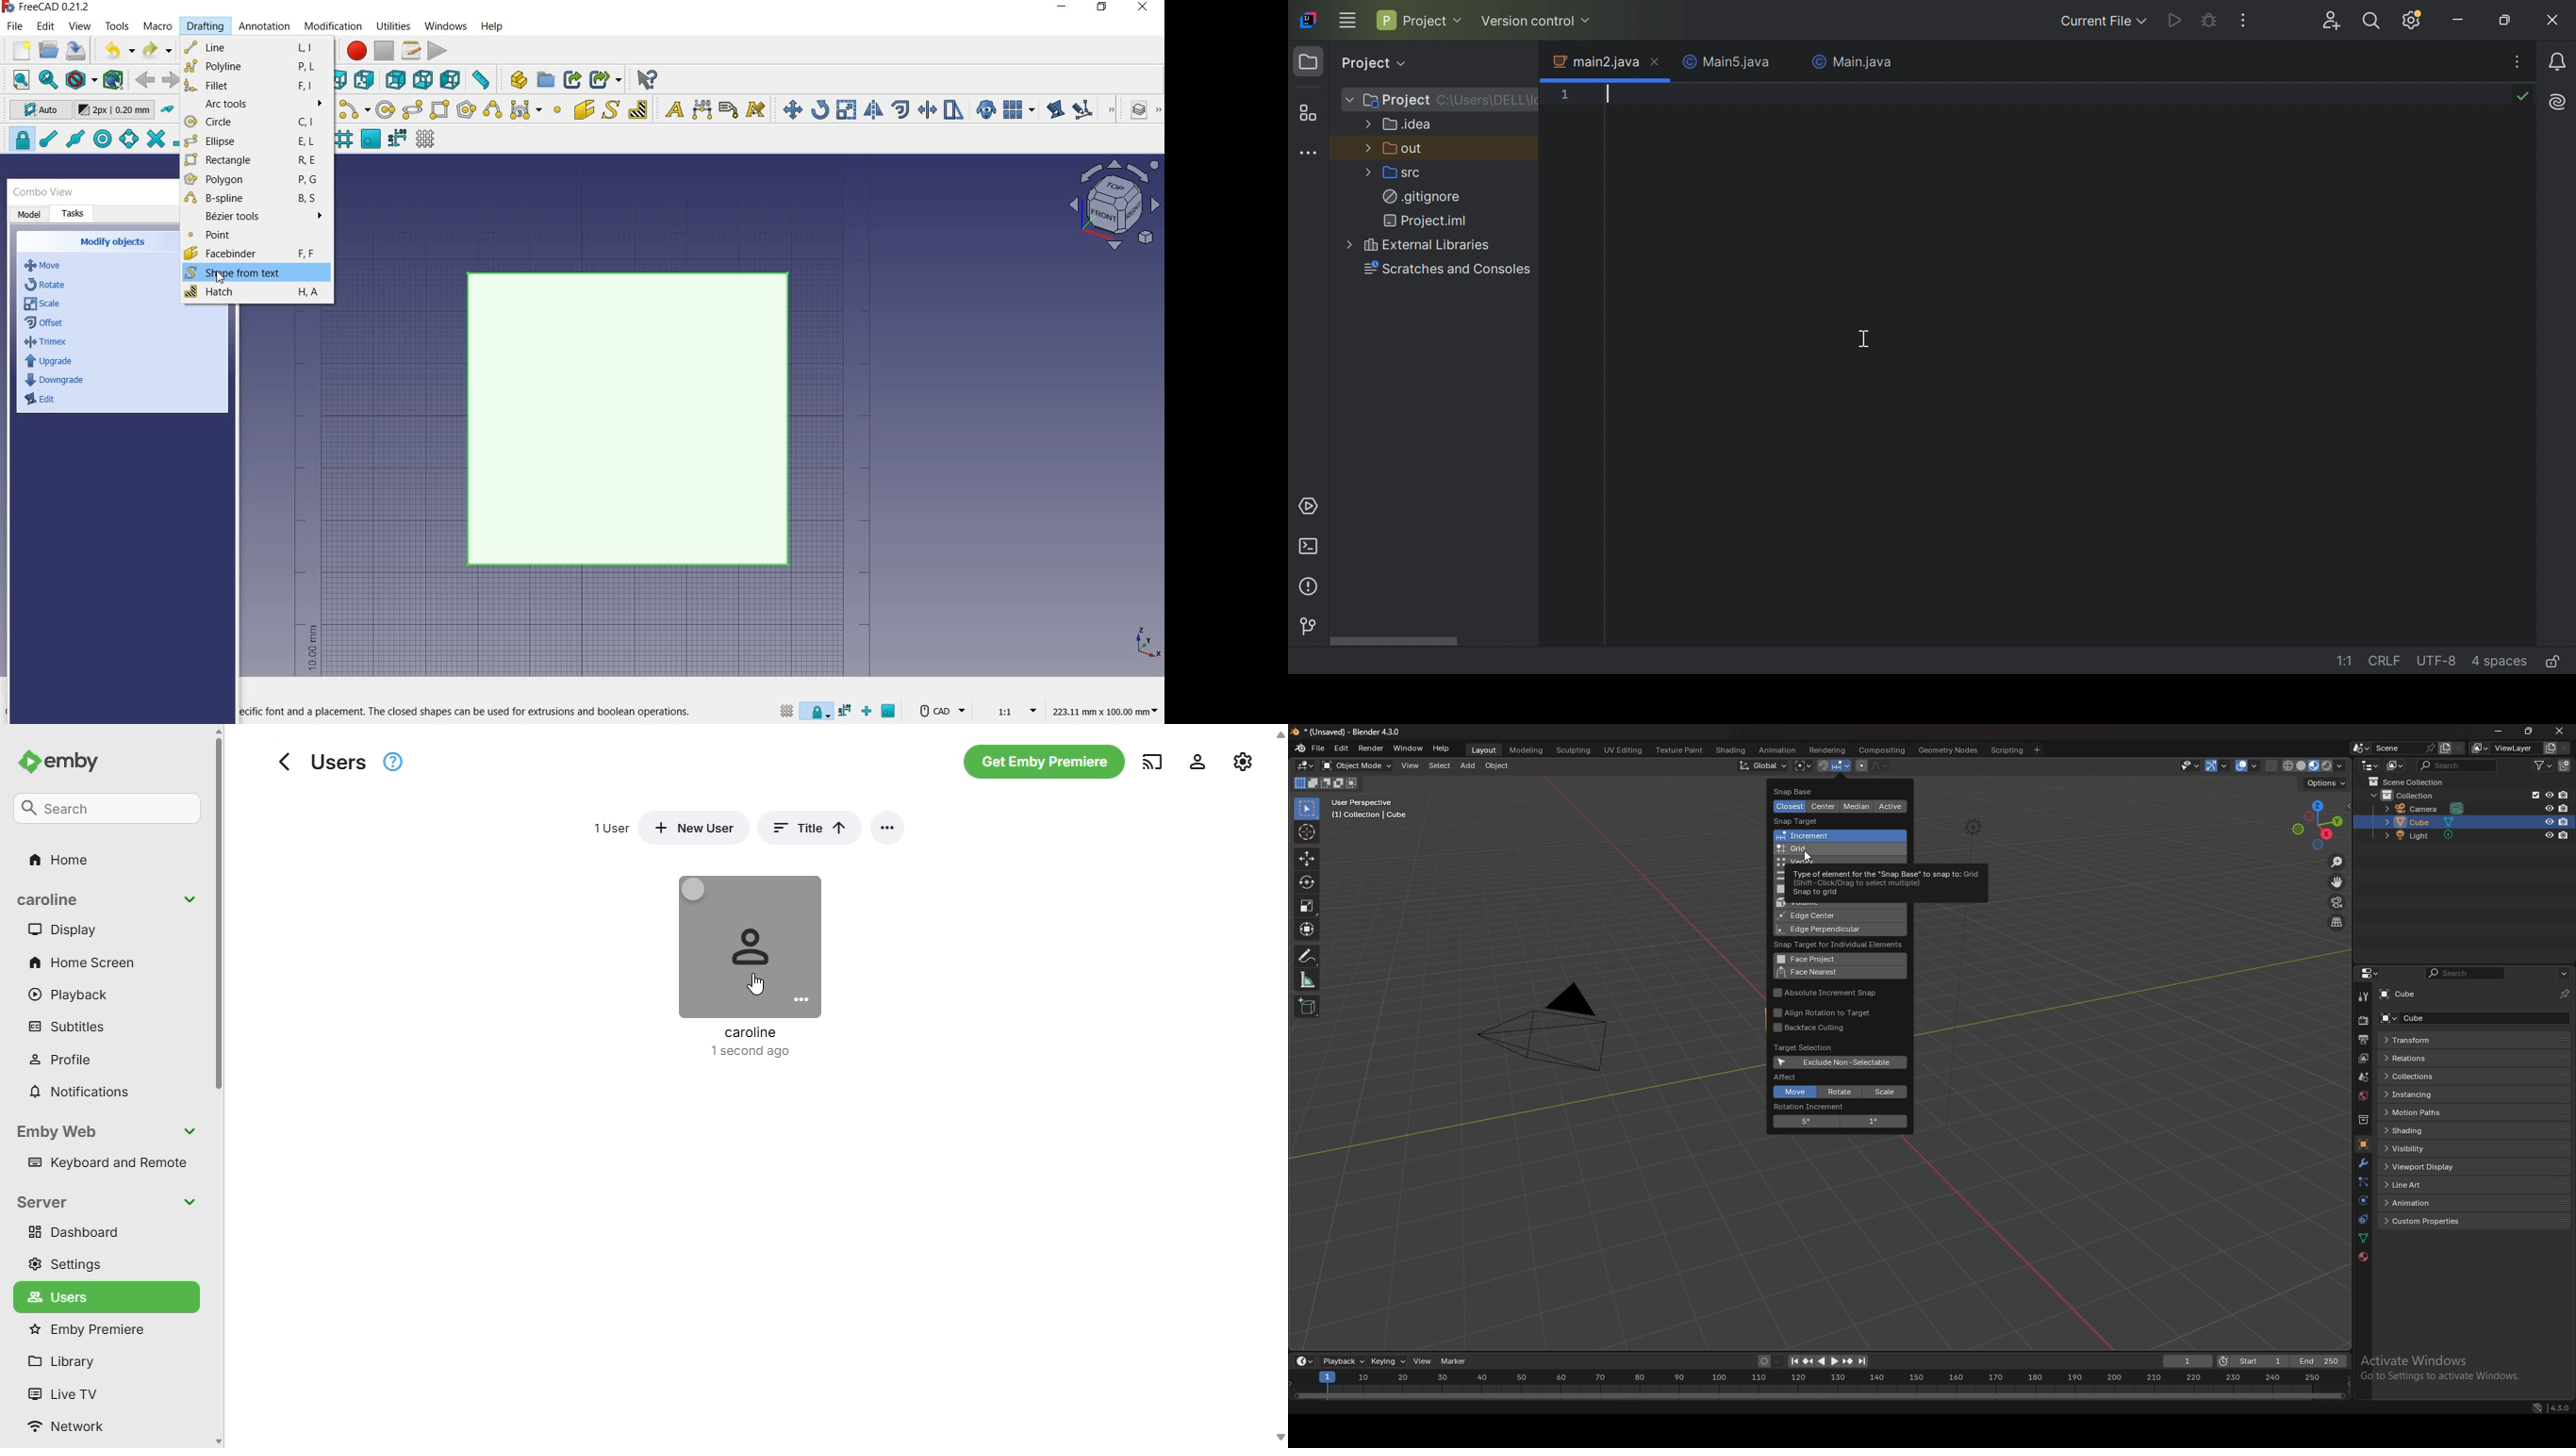  I want to click on utilities, so click(395, 25).